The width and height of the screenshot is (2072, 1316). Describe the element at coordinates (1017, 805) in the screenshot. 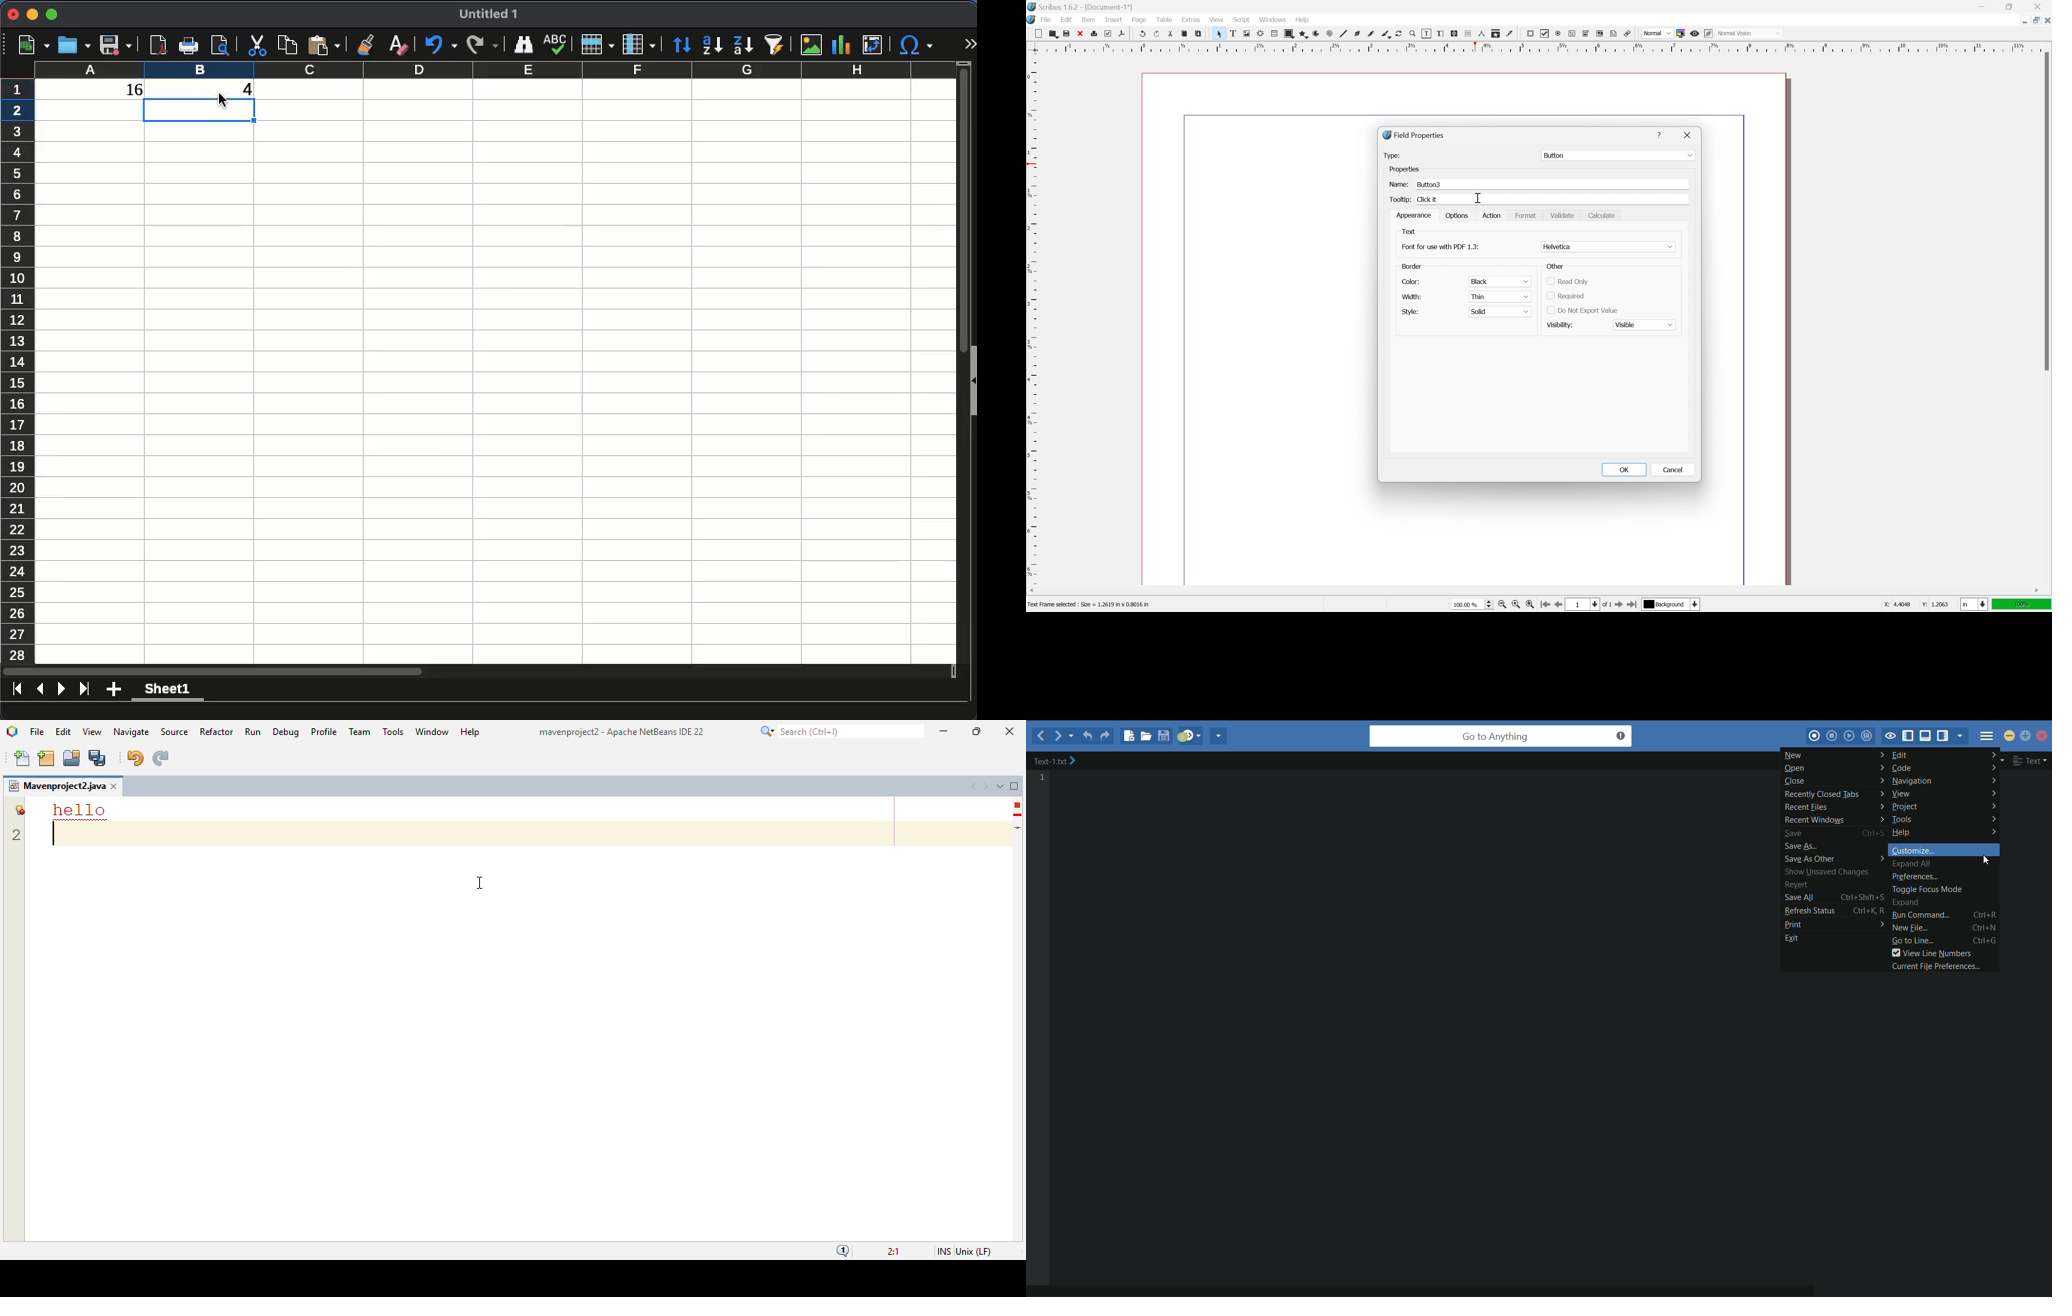

I see `error` at that location.